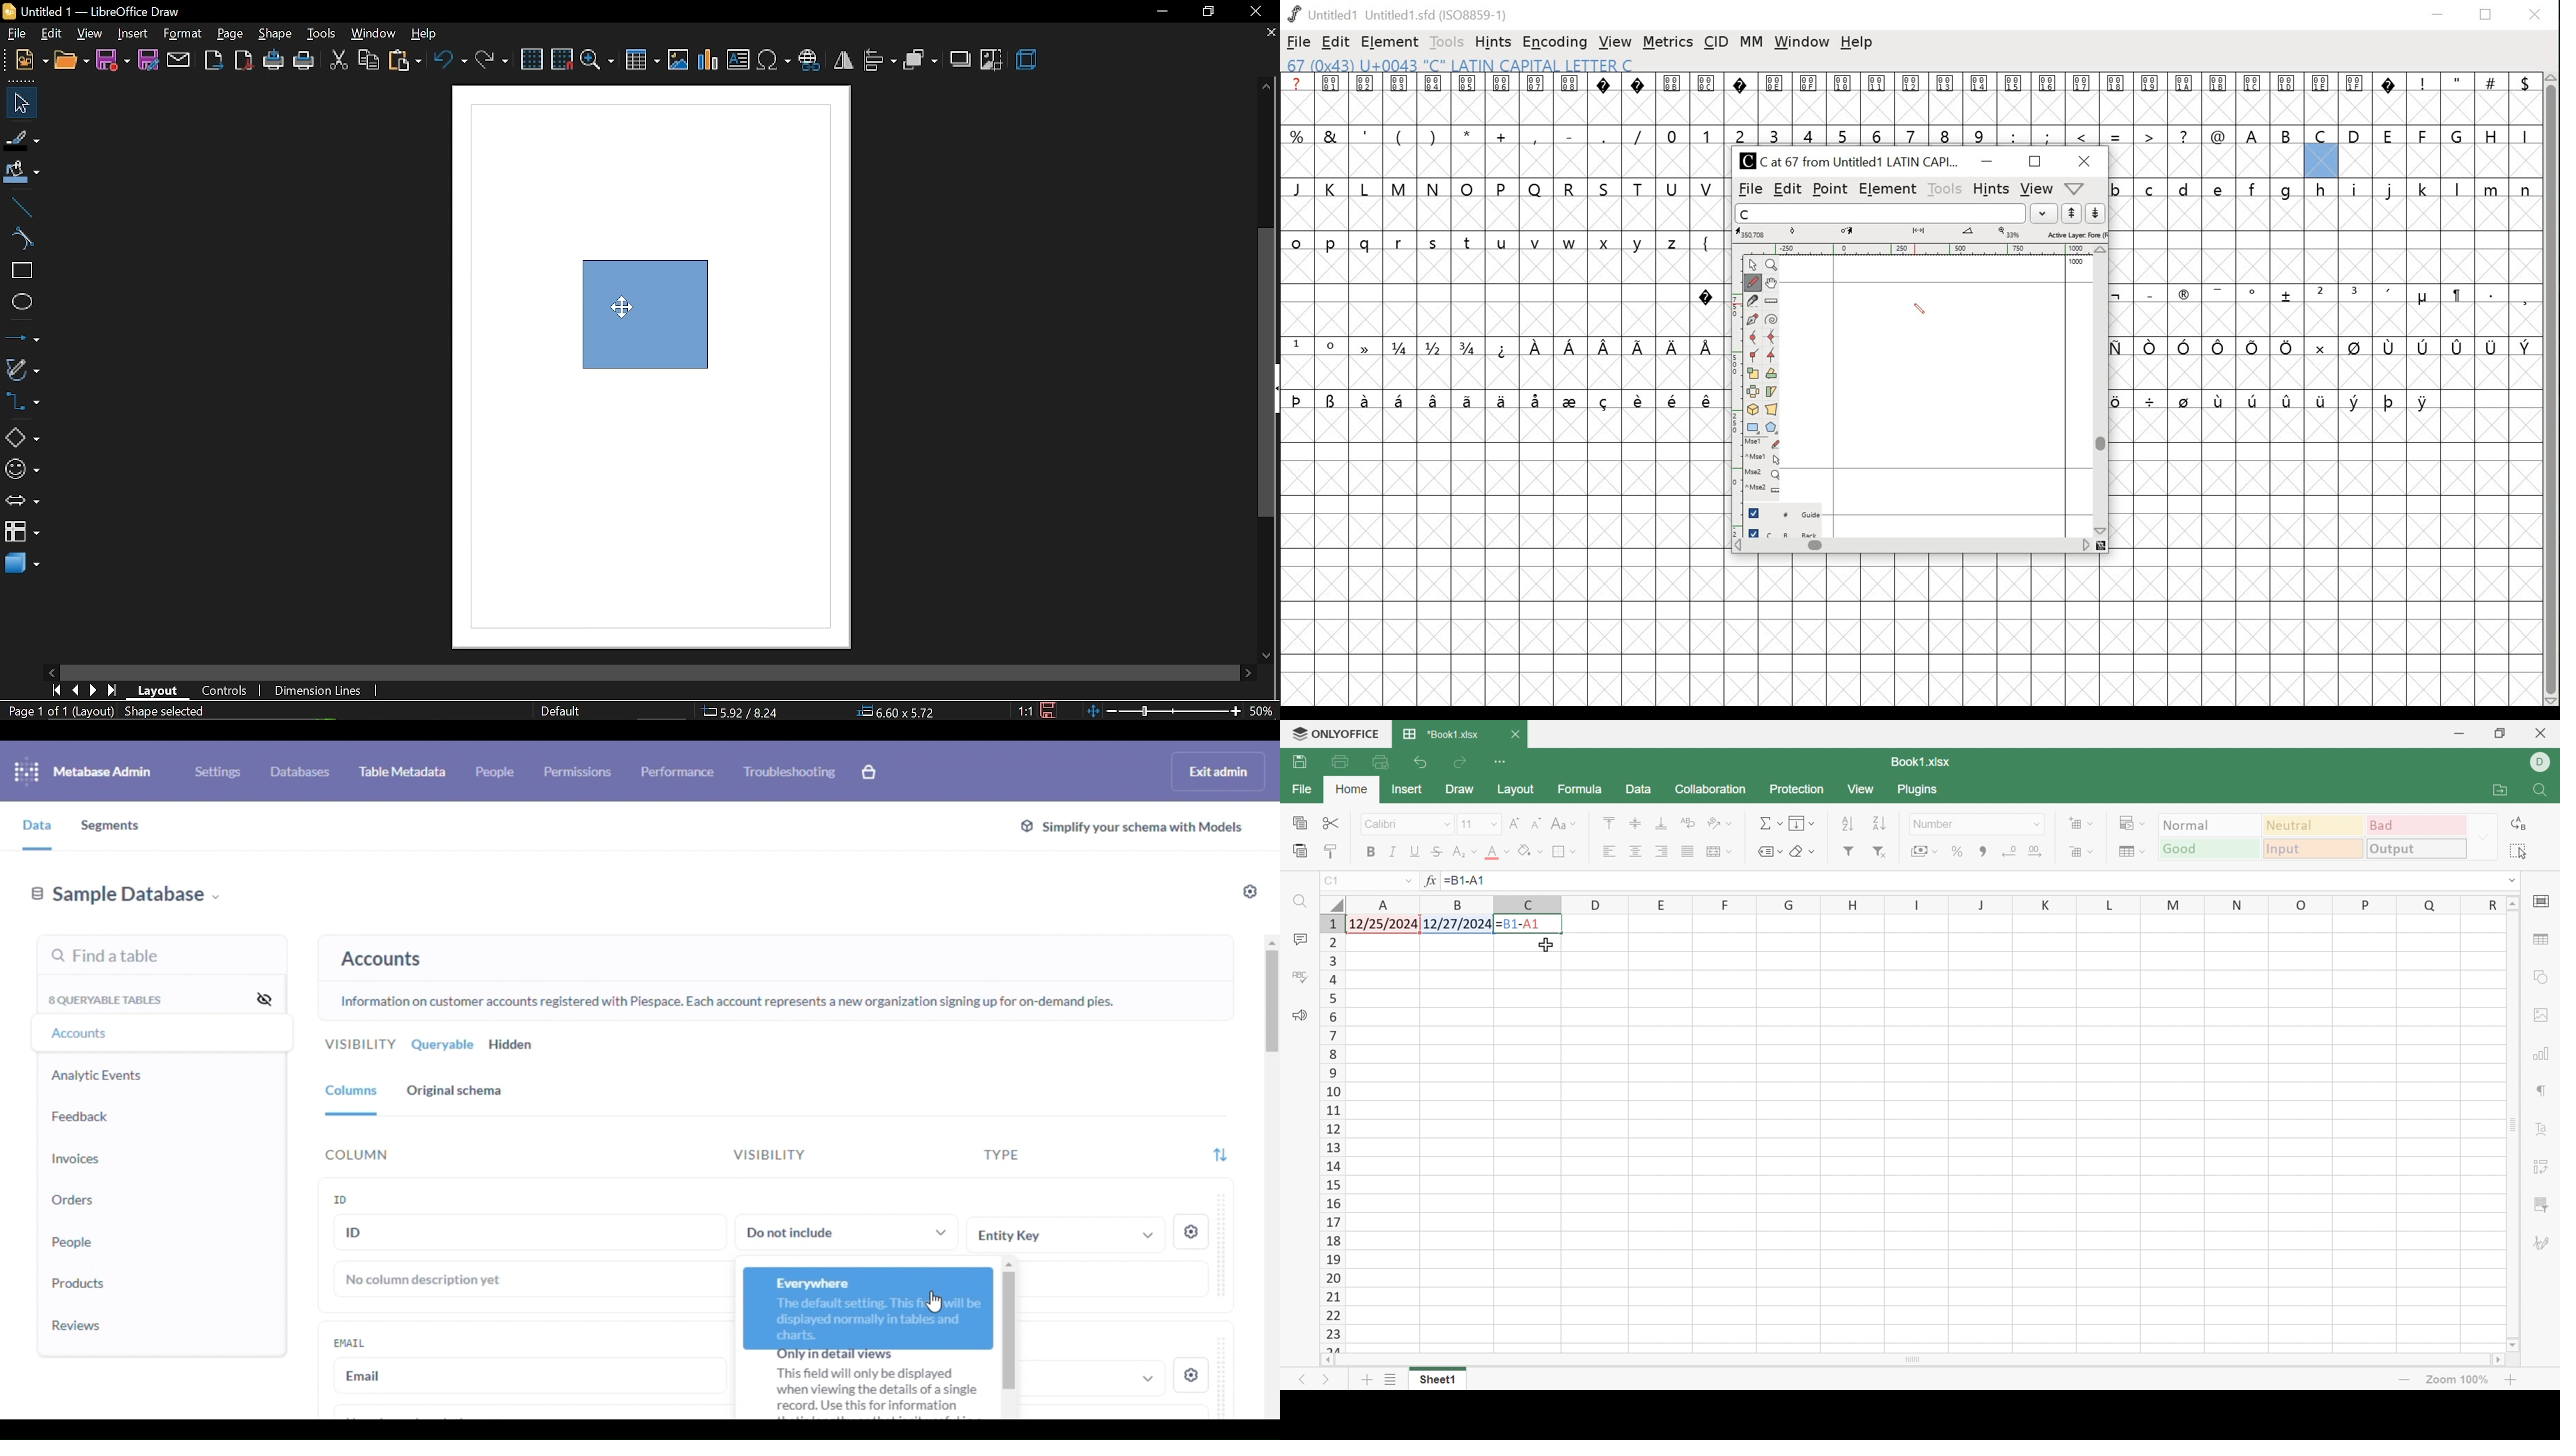 The image size is (2576, 1456). I want to click on shape selected, so click(161, 710).